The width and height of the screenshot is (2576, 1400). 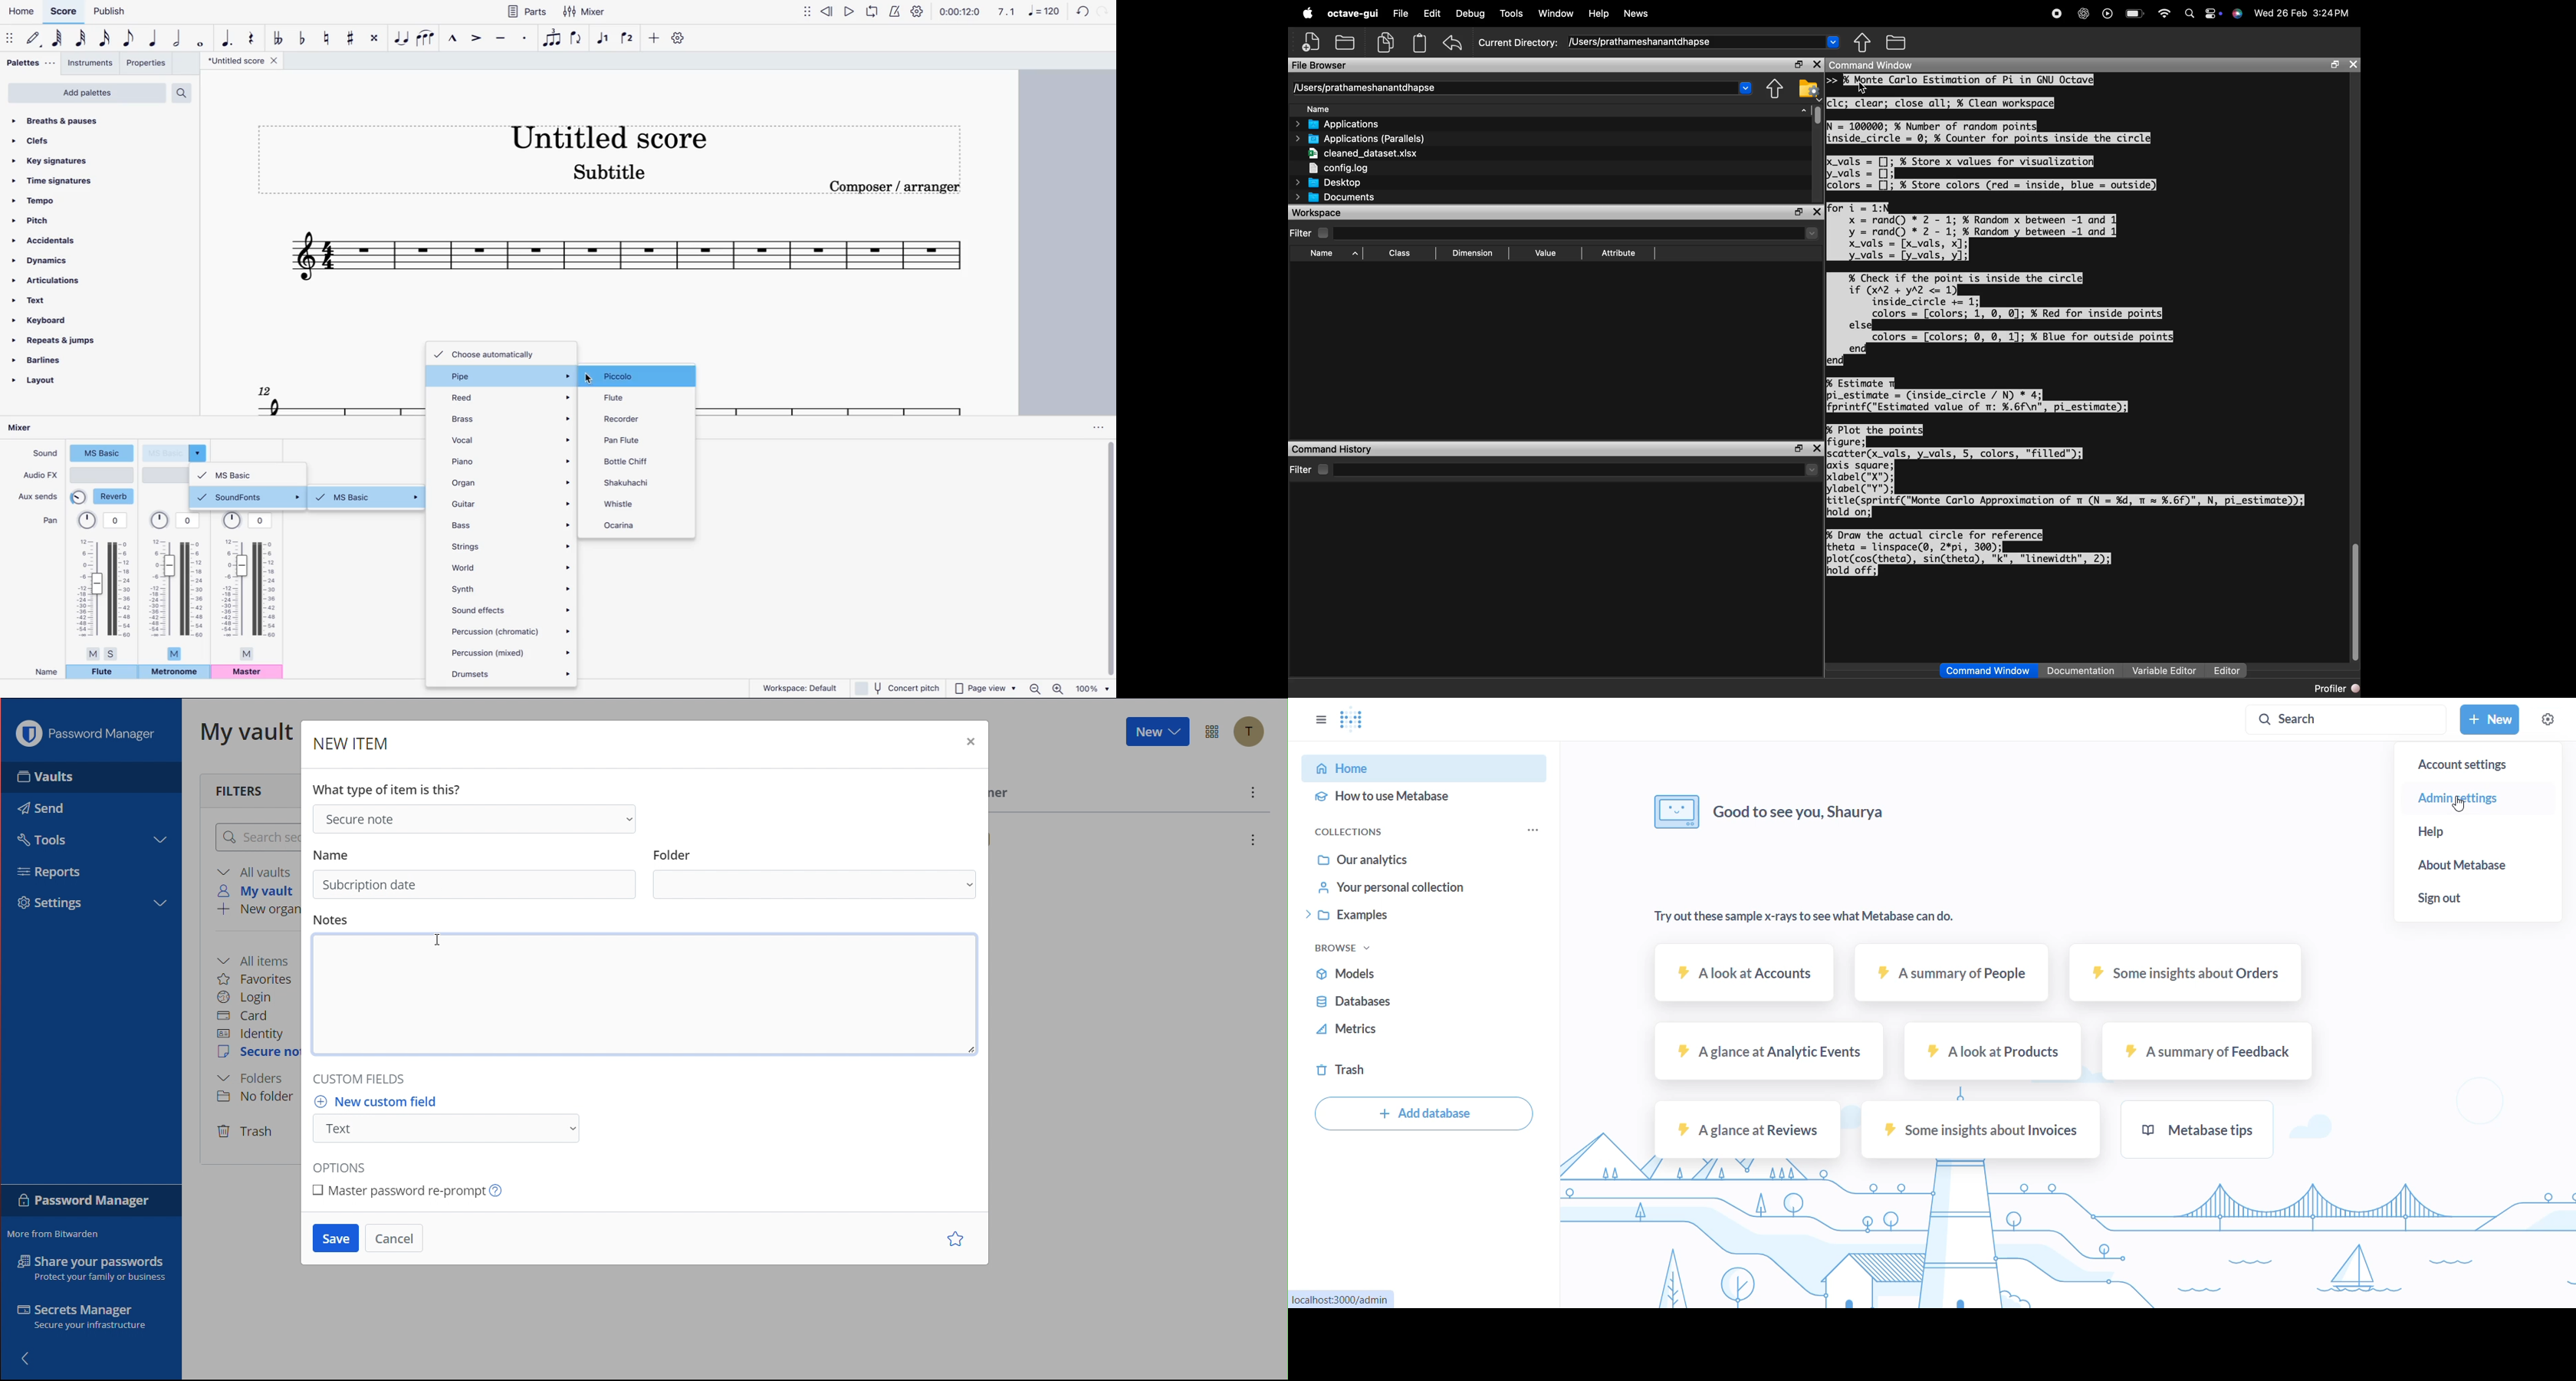 What do you see at coordinates (2188, 15) in the screenshot?
I see `search` at bounding box center [2188, 15].